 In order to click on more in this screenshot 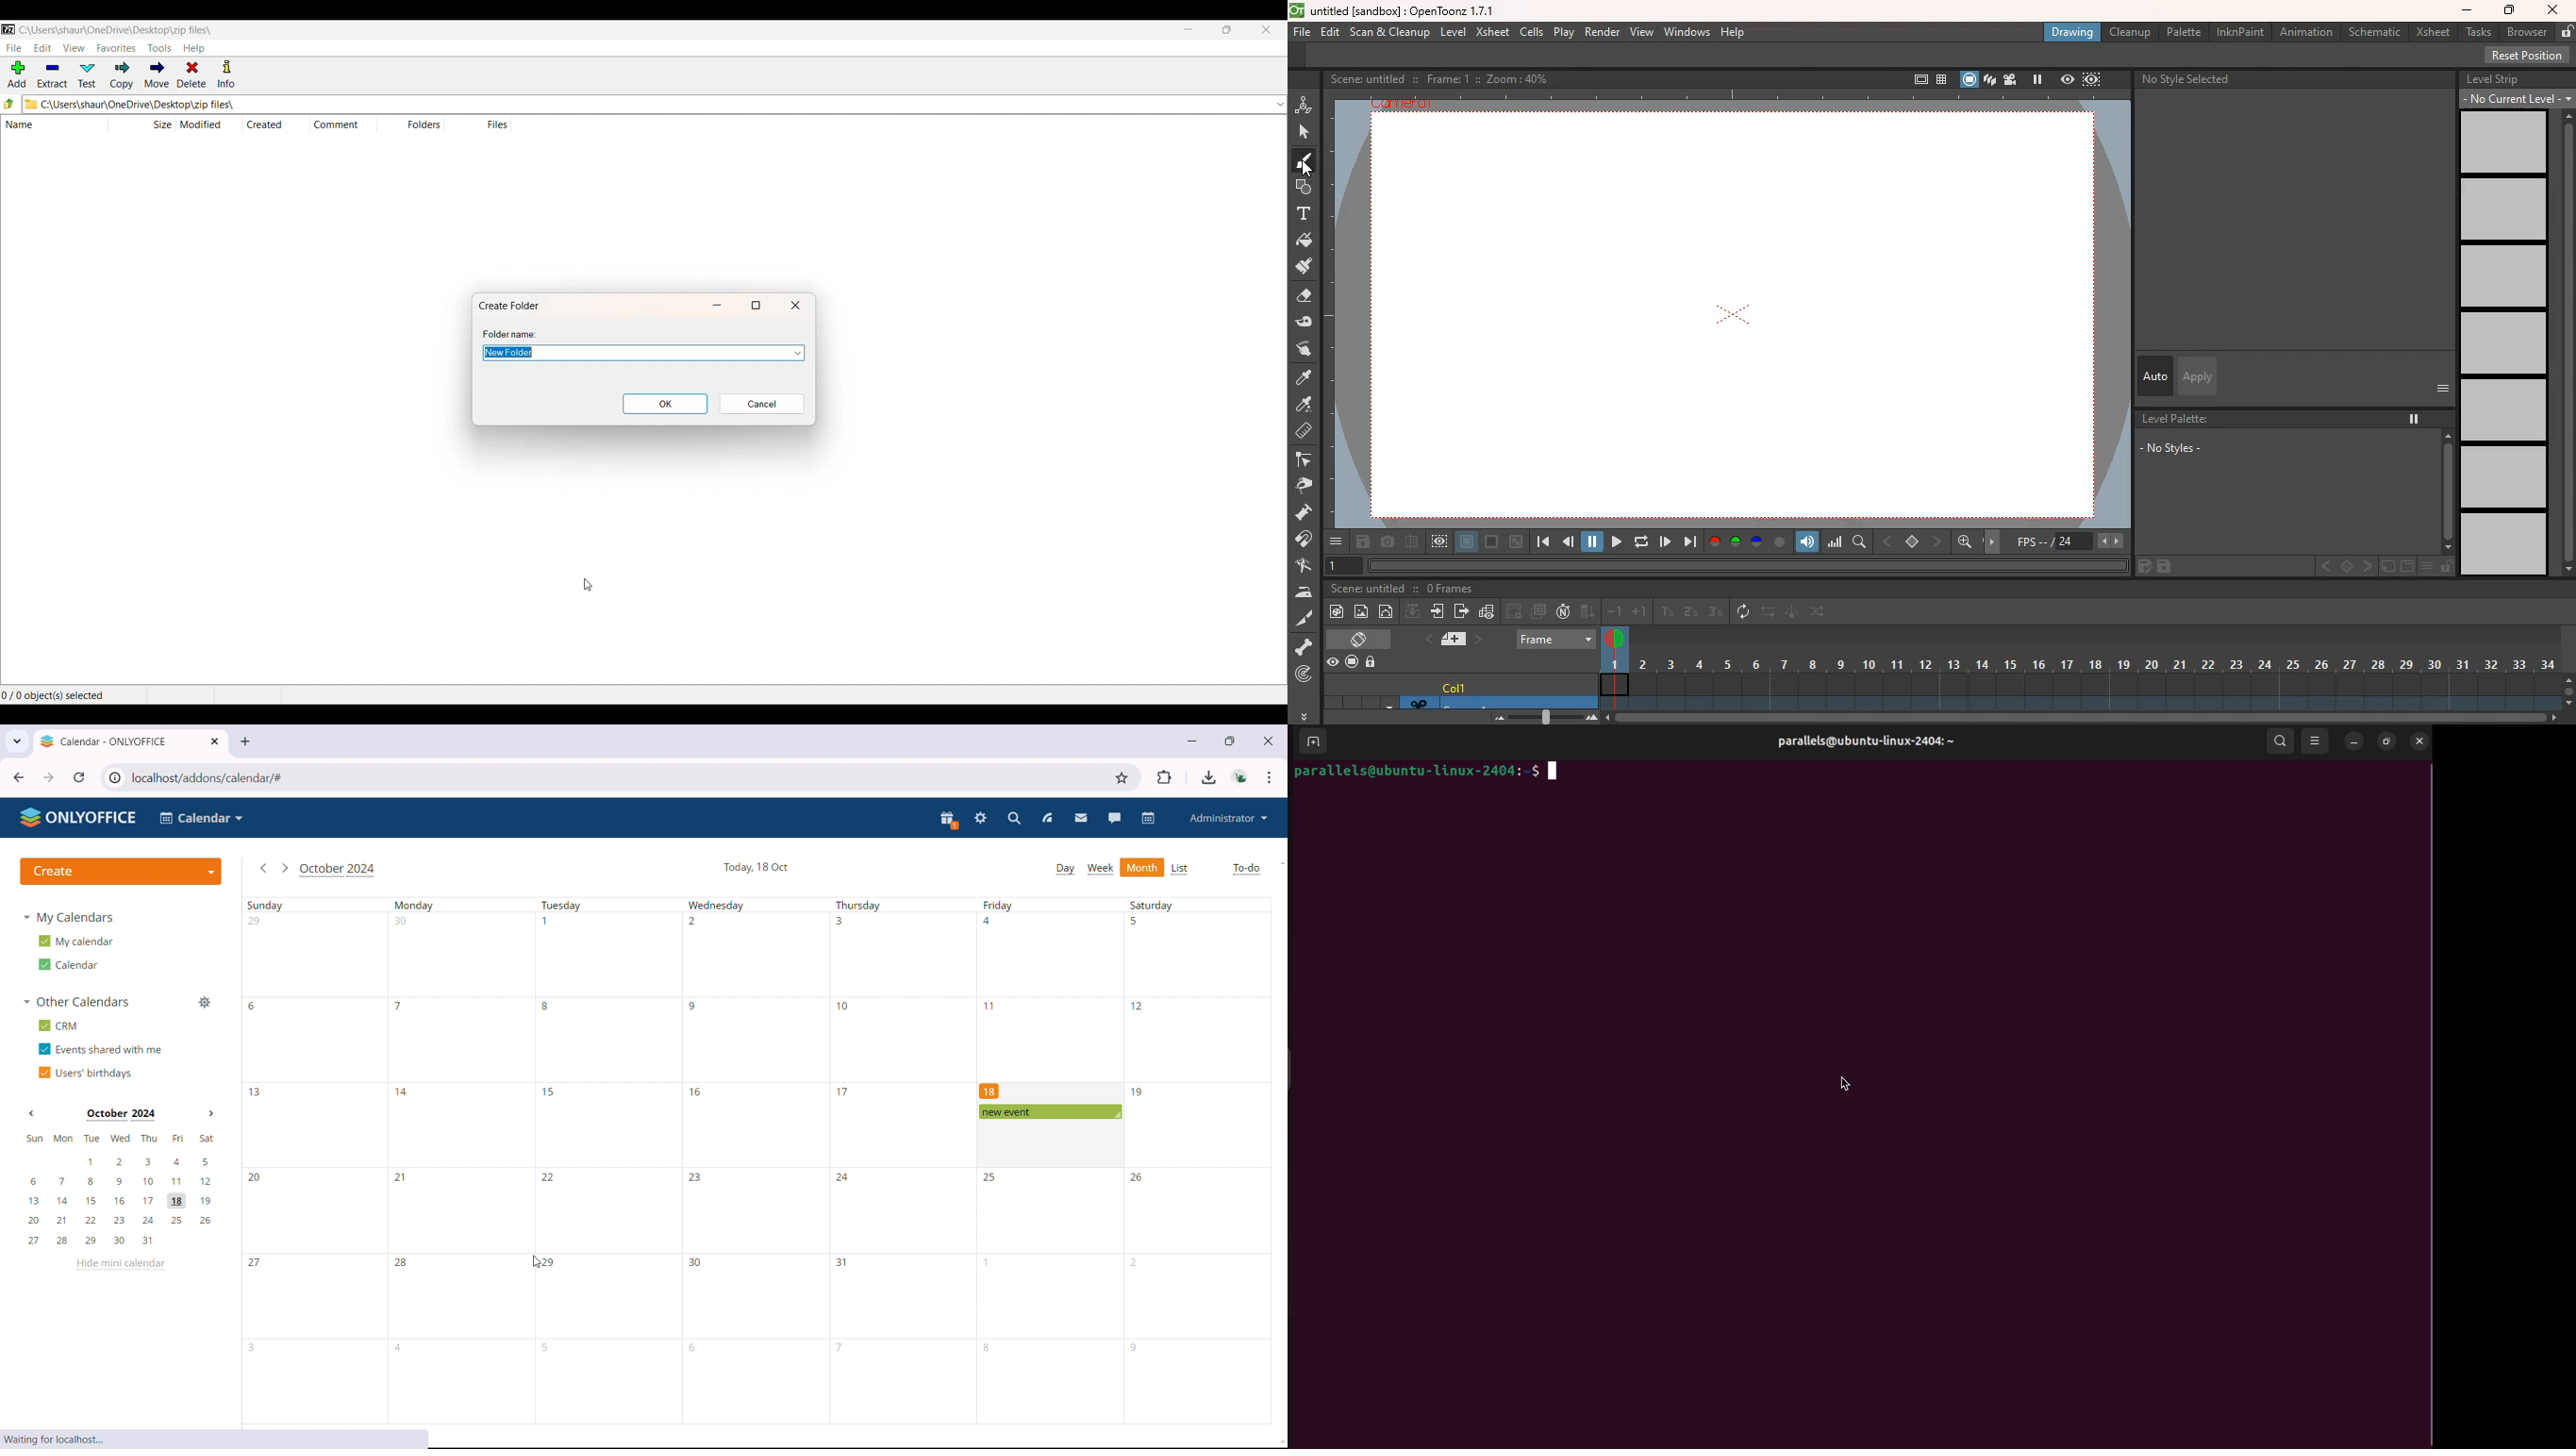, I will do `click(2442, 388)`.